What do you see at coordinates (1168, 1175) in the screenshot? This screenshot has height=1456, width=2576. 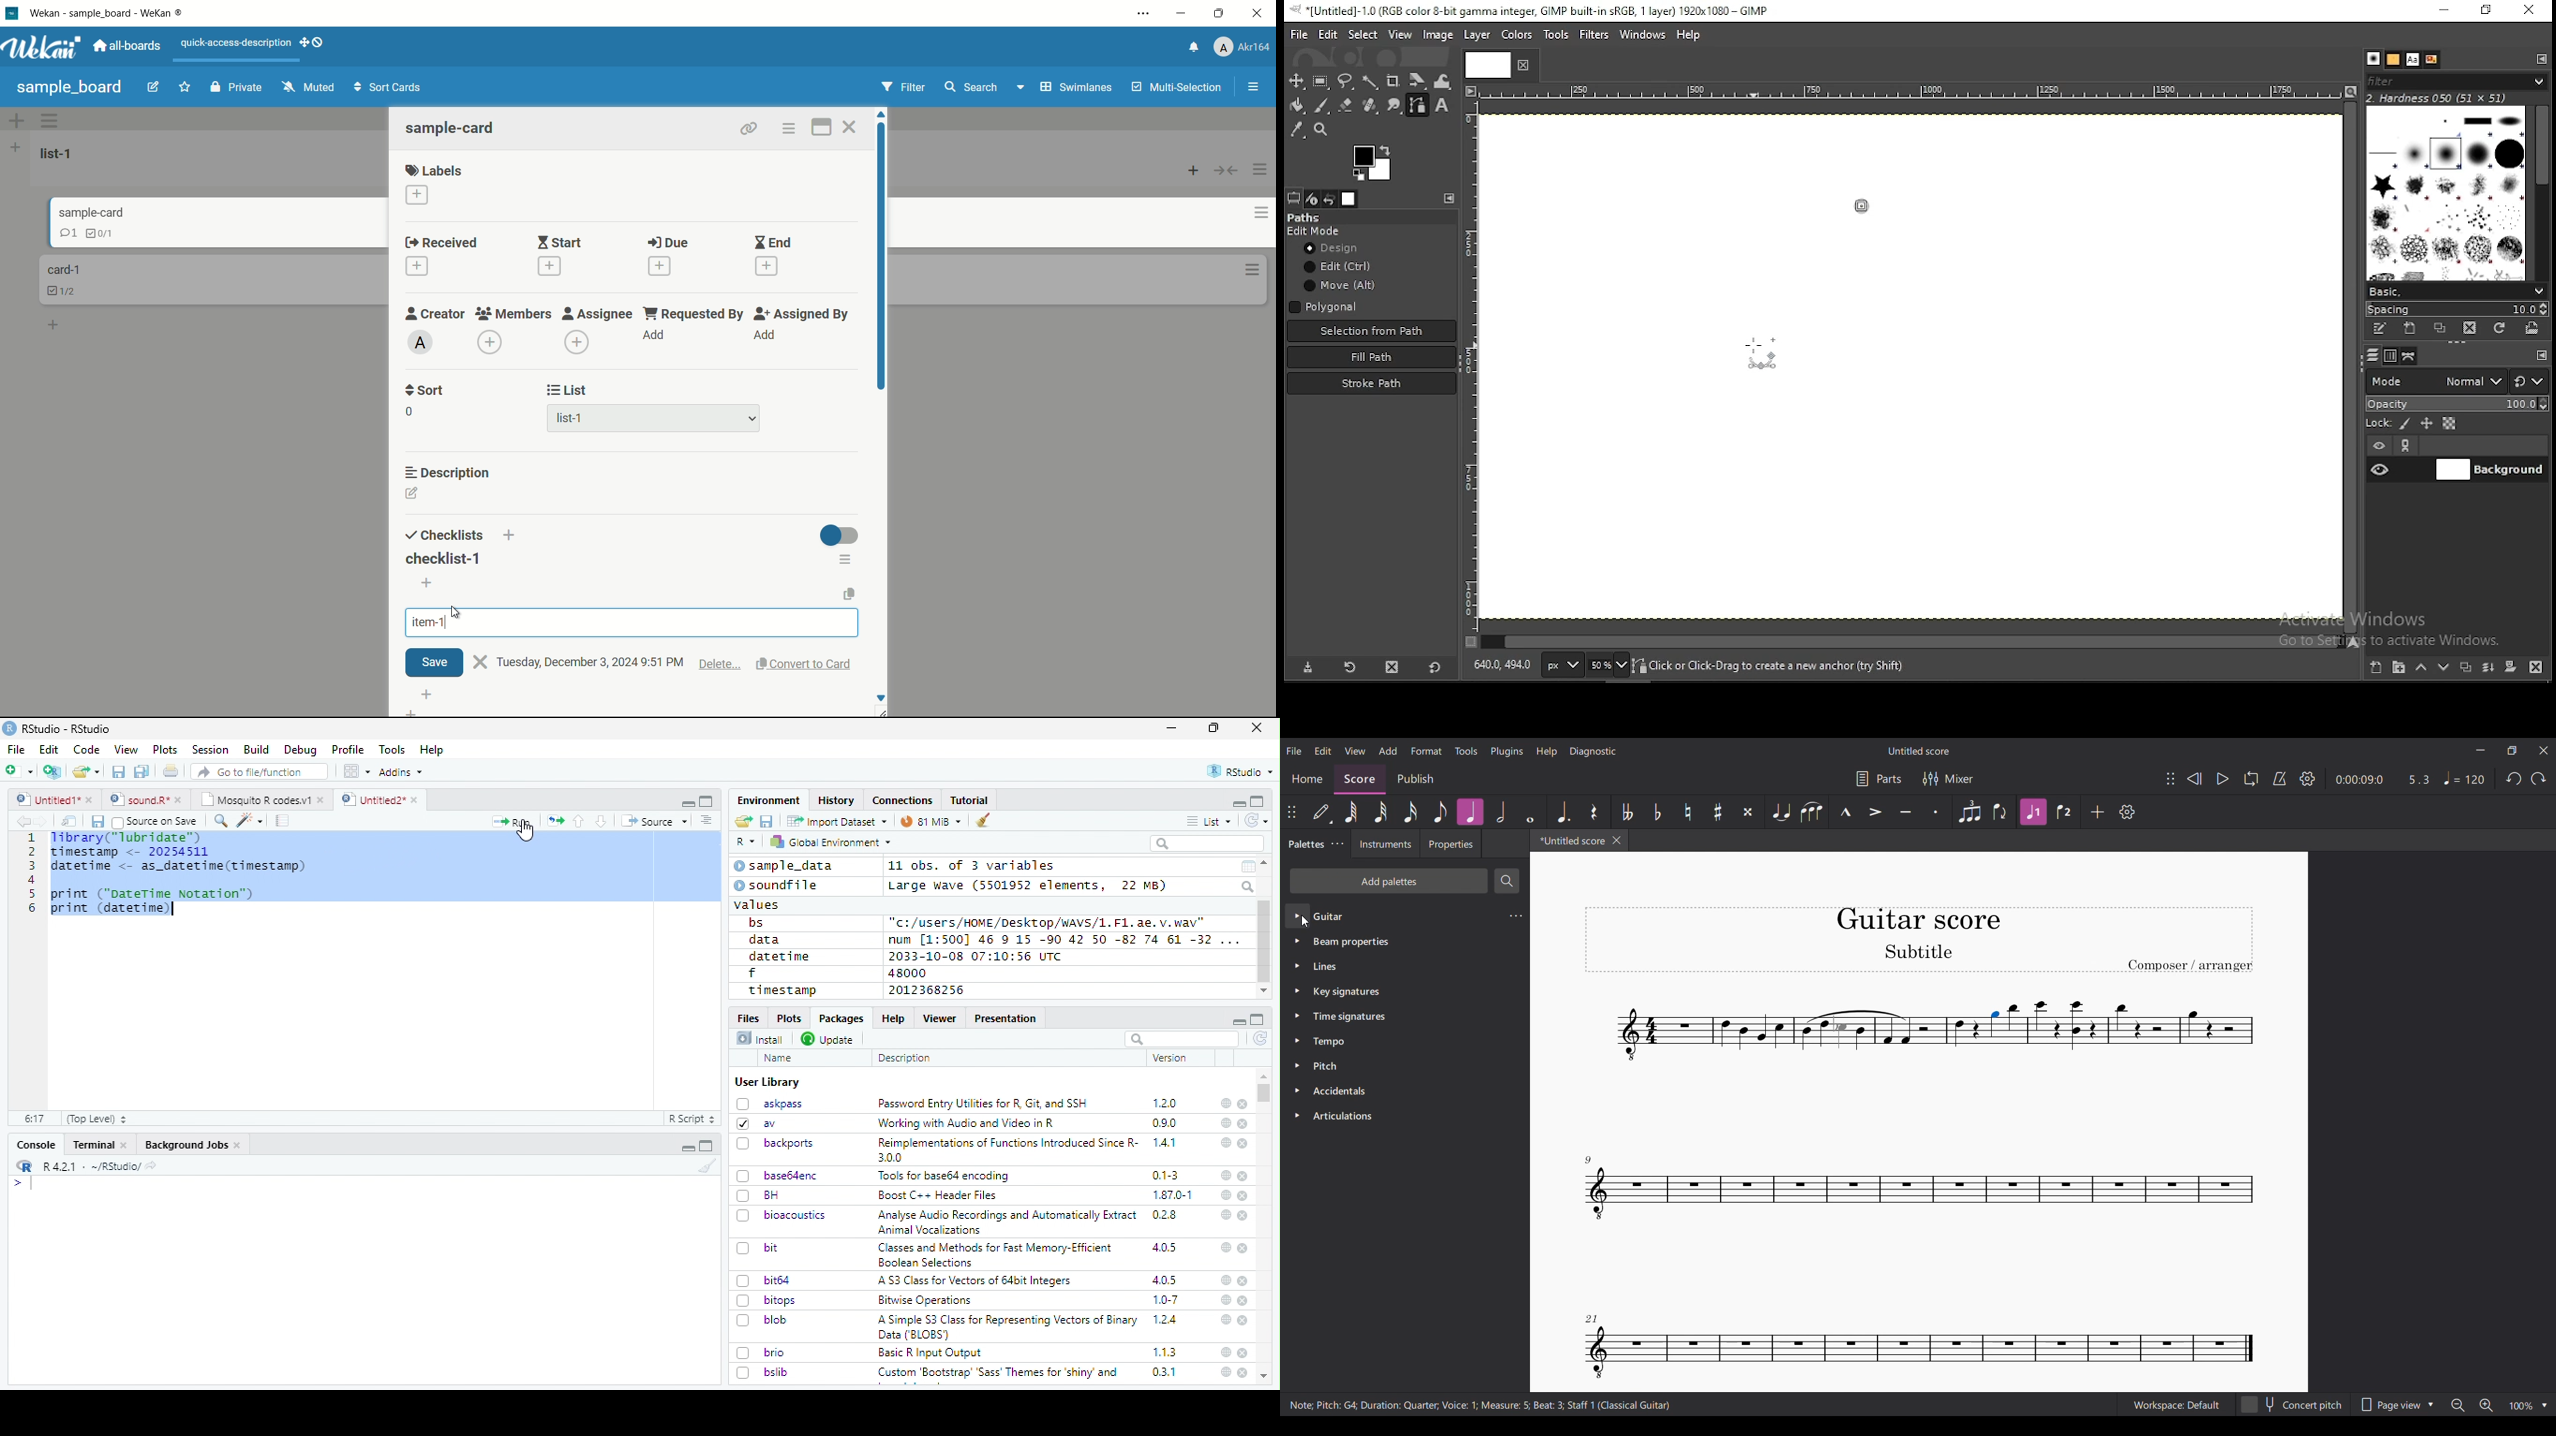 I see `0.1-3` at bounding box center [1168, 1175].